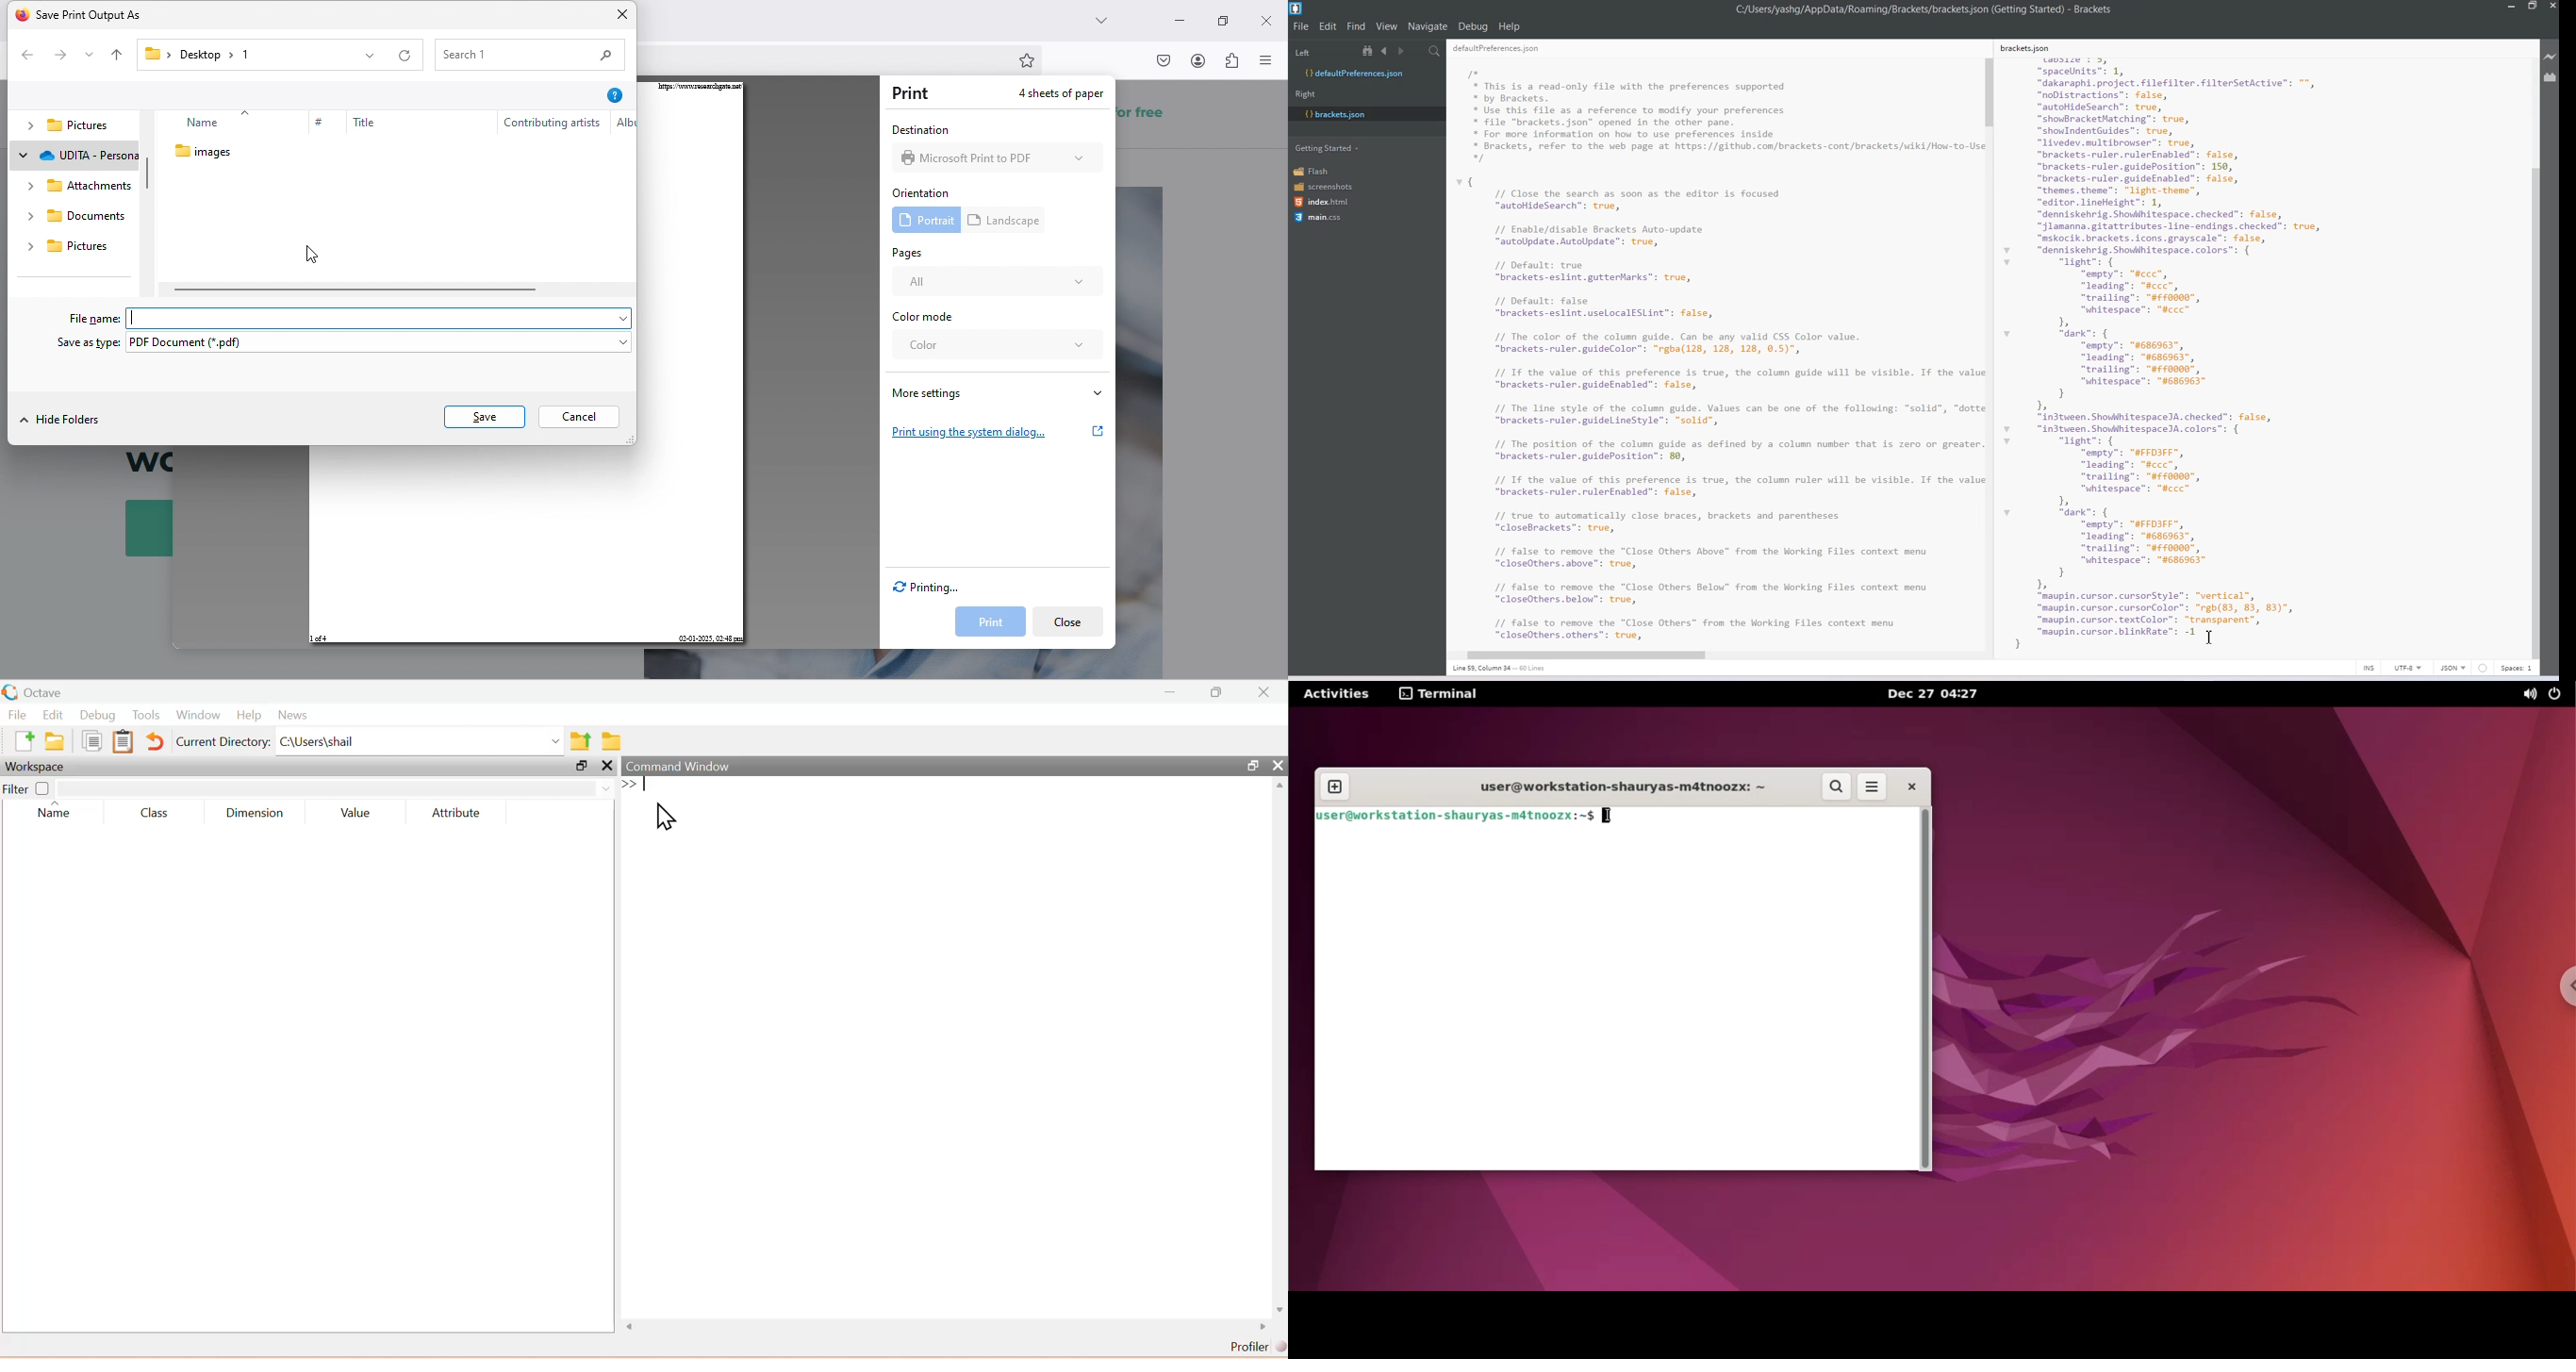 Image resolution: width=2576 pixels, height=1372 pixels. Describe the element at coordinates (1386, 50) in the screenshot. I see `Navigate Backward` at that location.